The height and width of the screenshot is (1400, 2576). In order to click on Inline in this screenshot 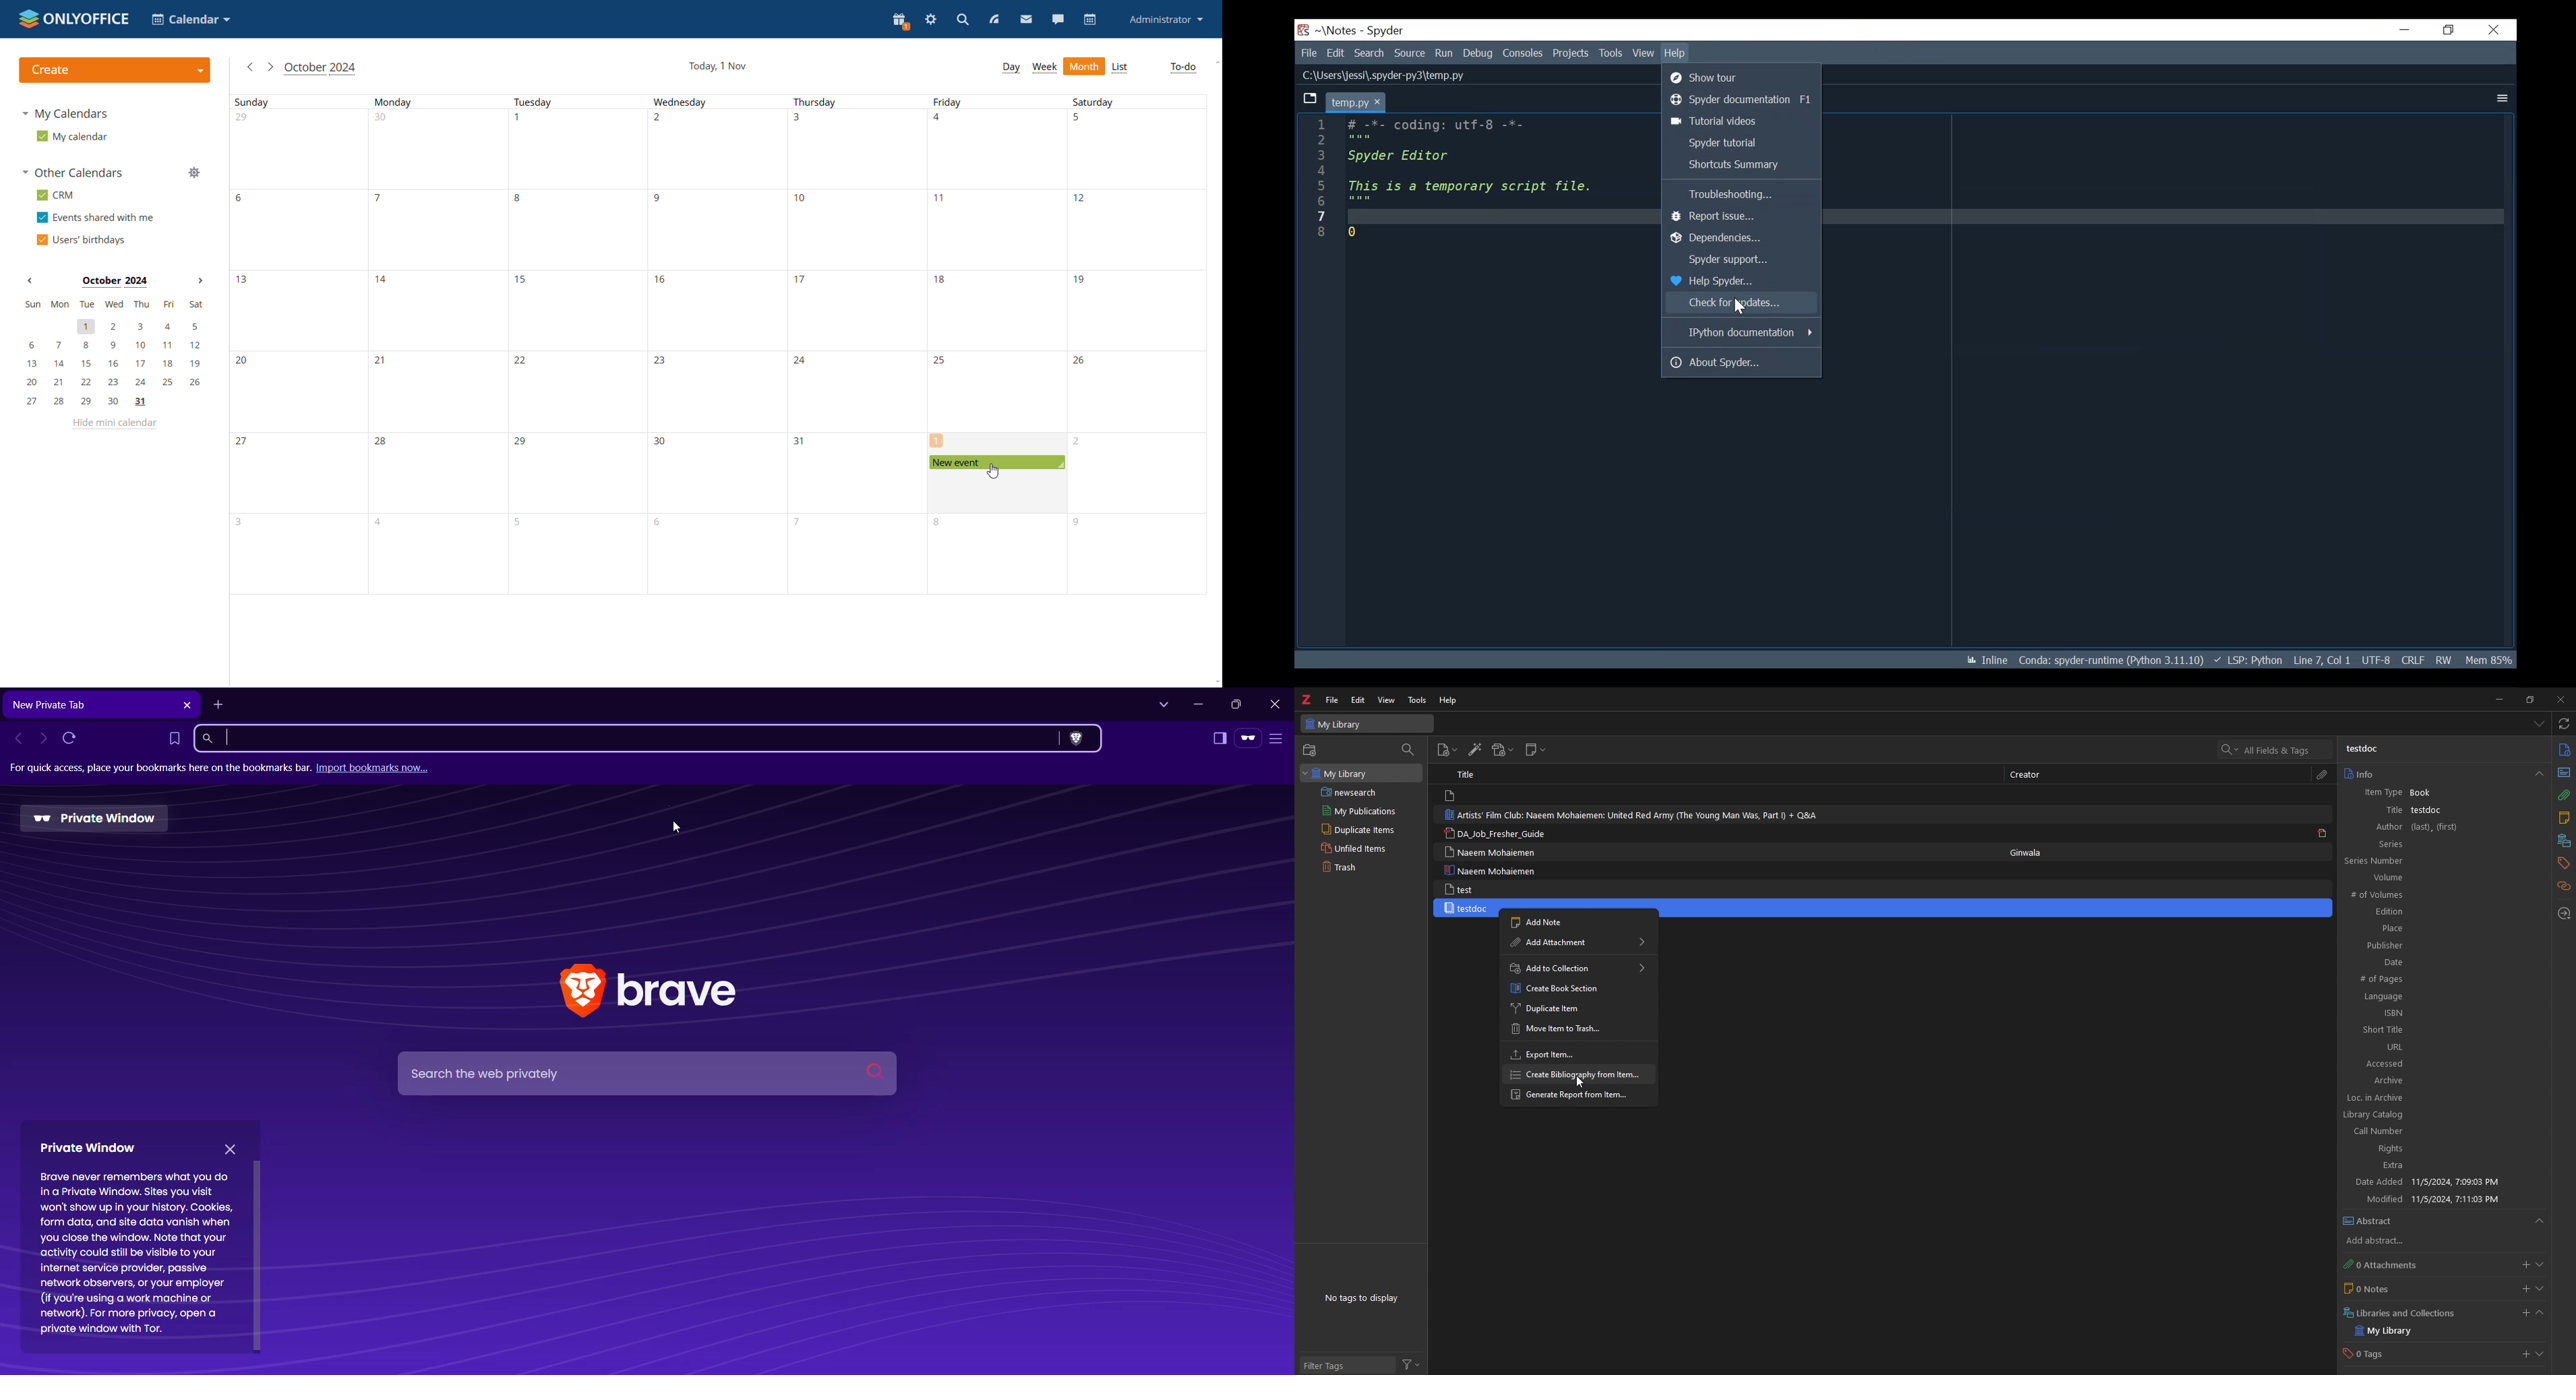, I will do `click(1987, 660)`.